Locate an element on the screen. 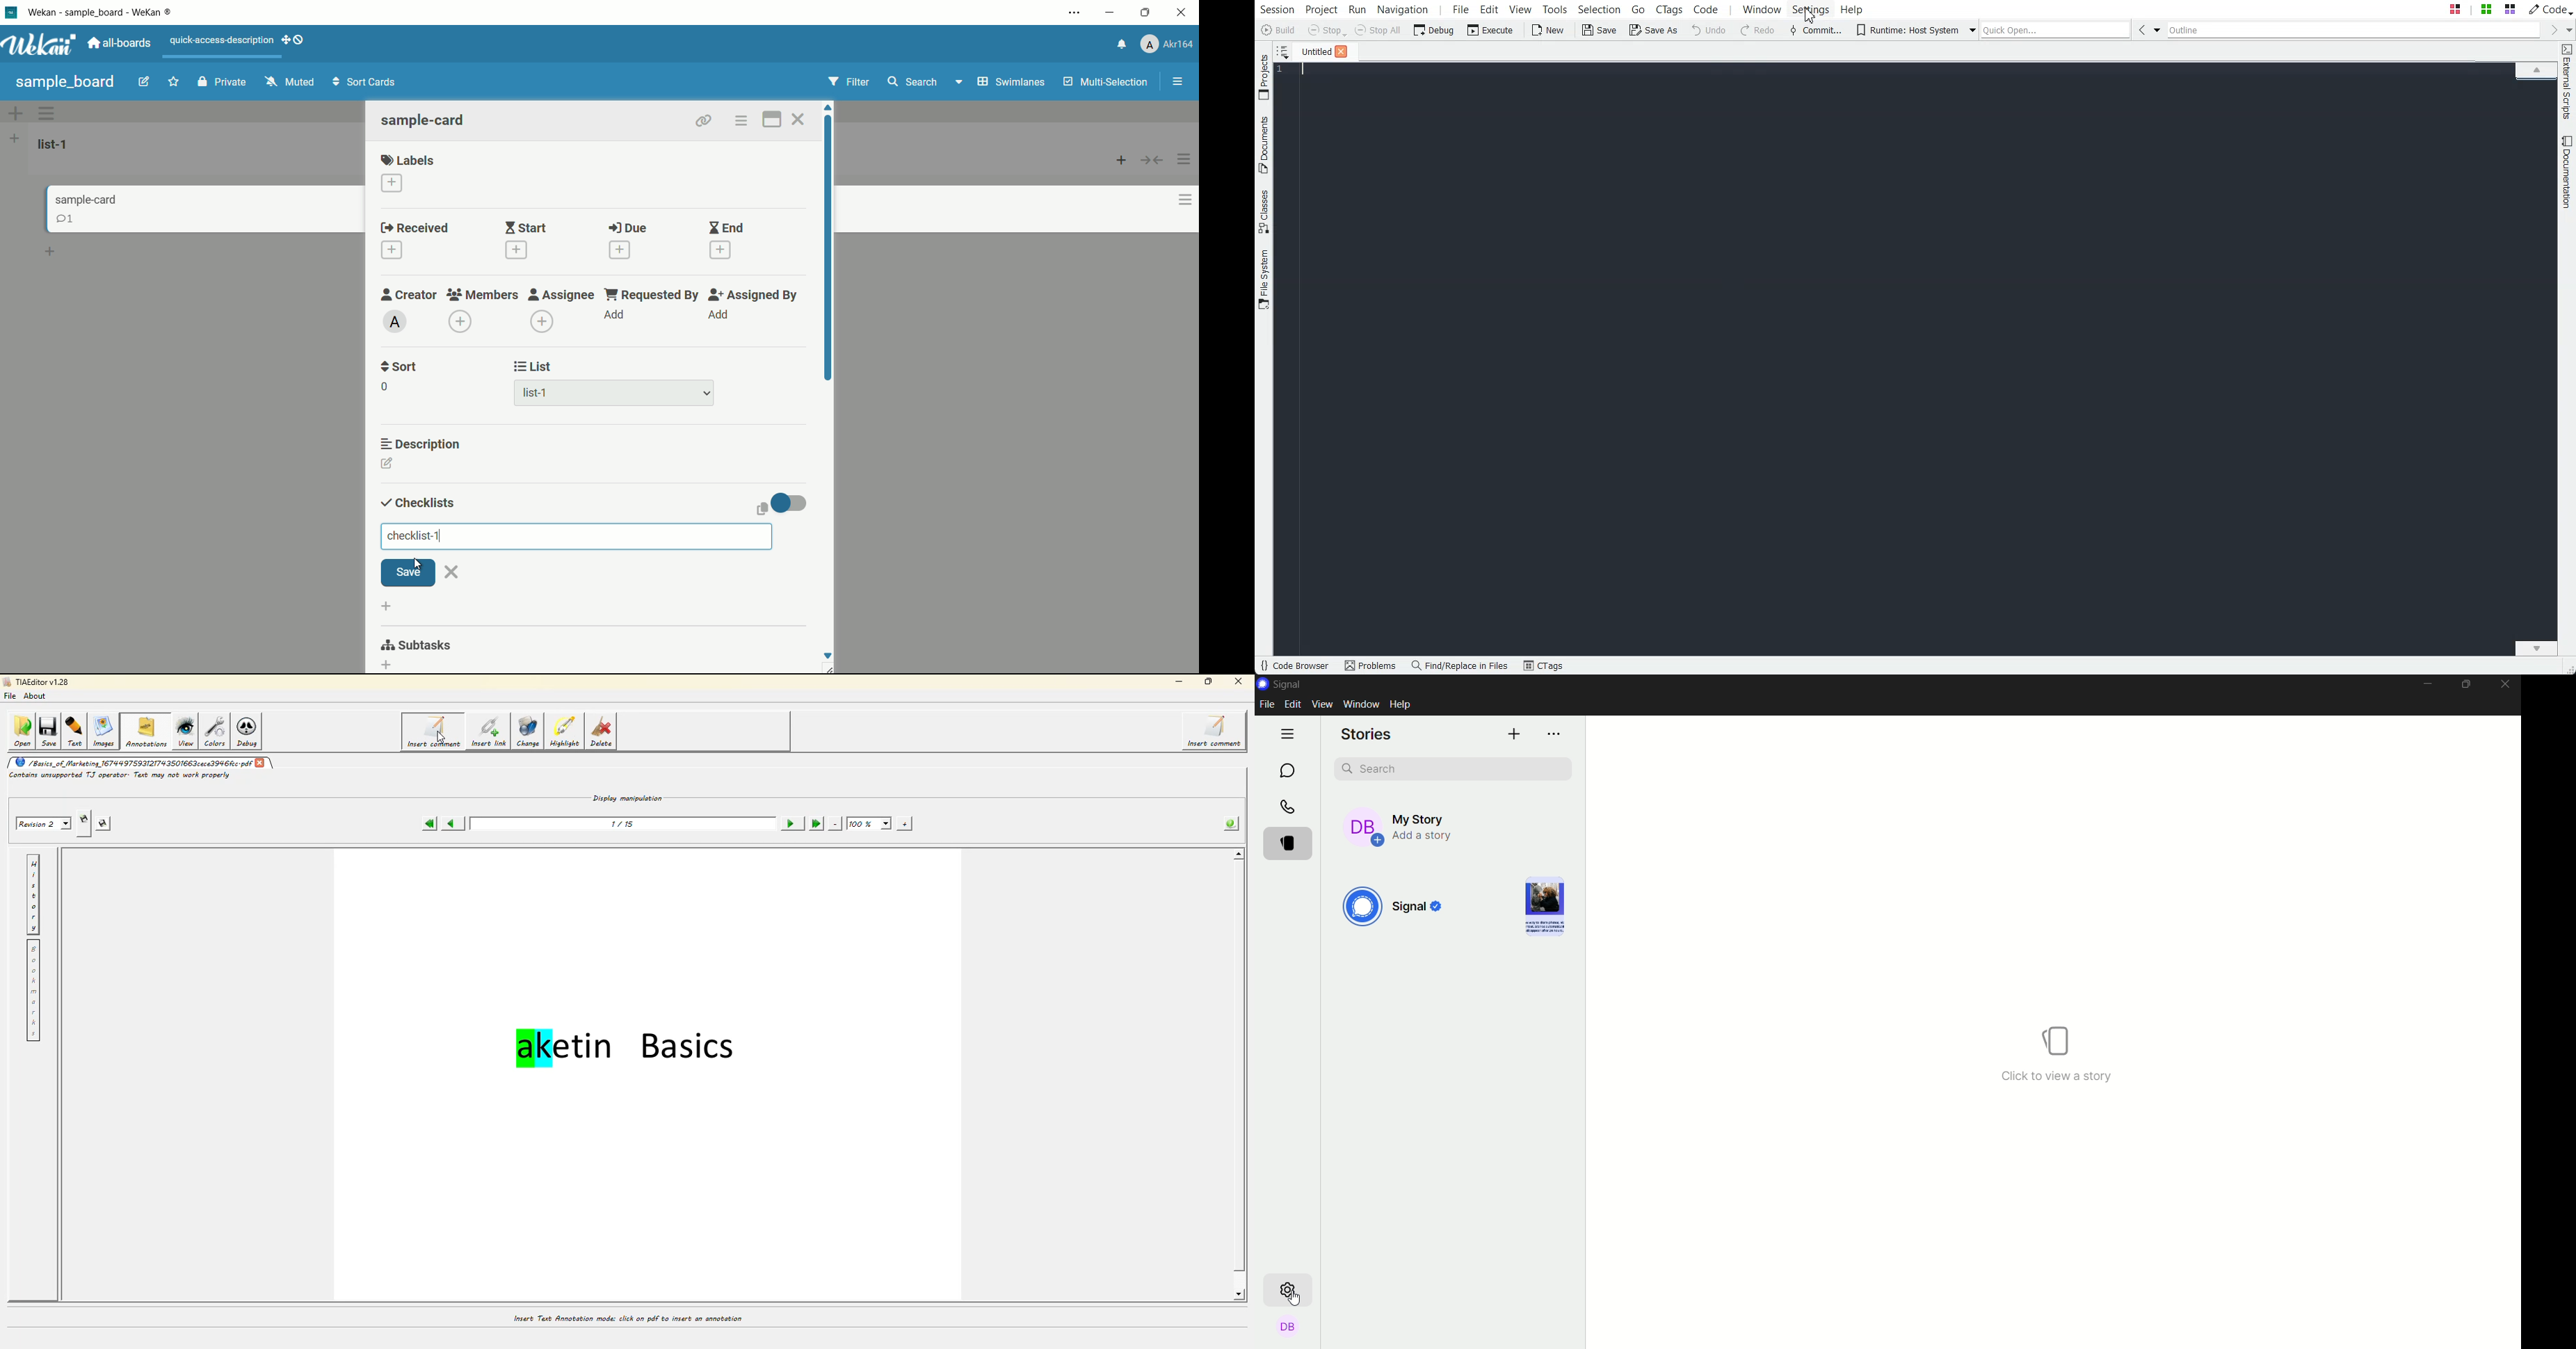  menu is located at coordinates (1177, 81).